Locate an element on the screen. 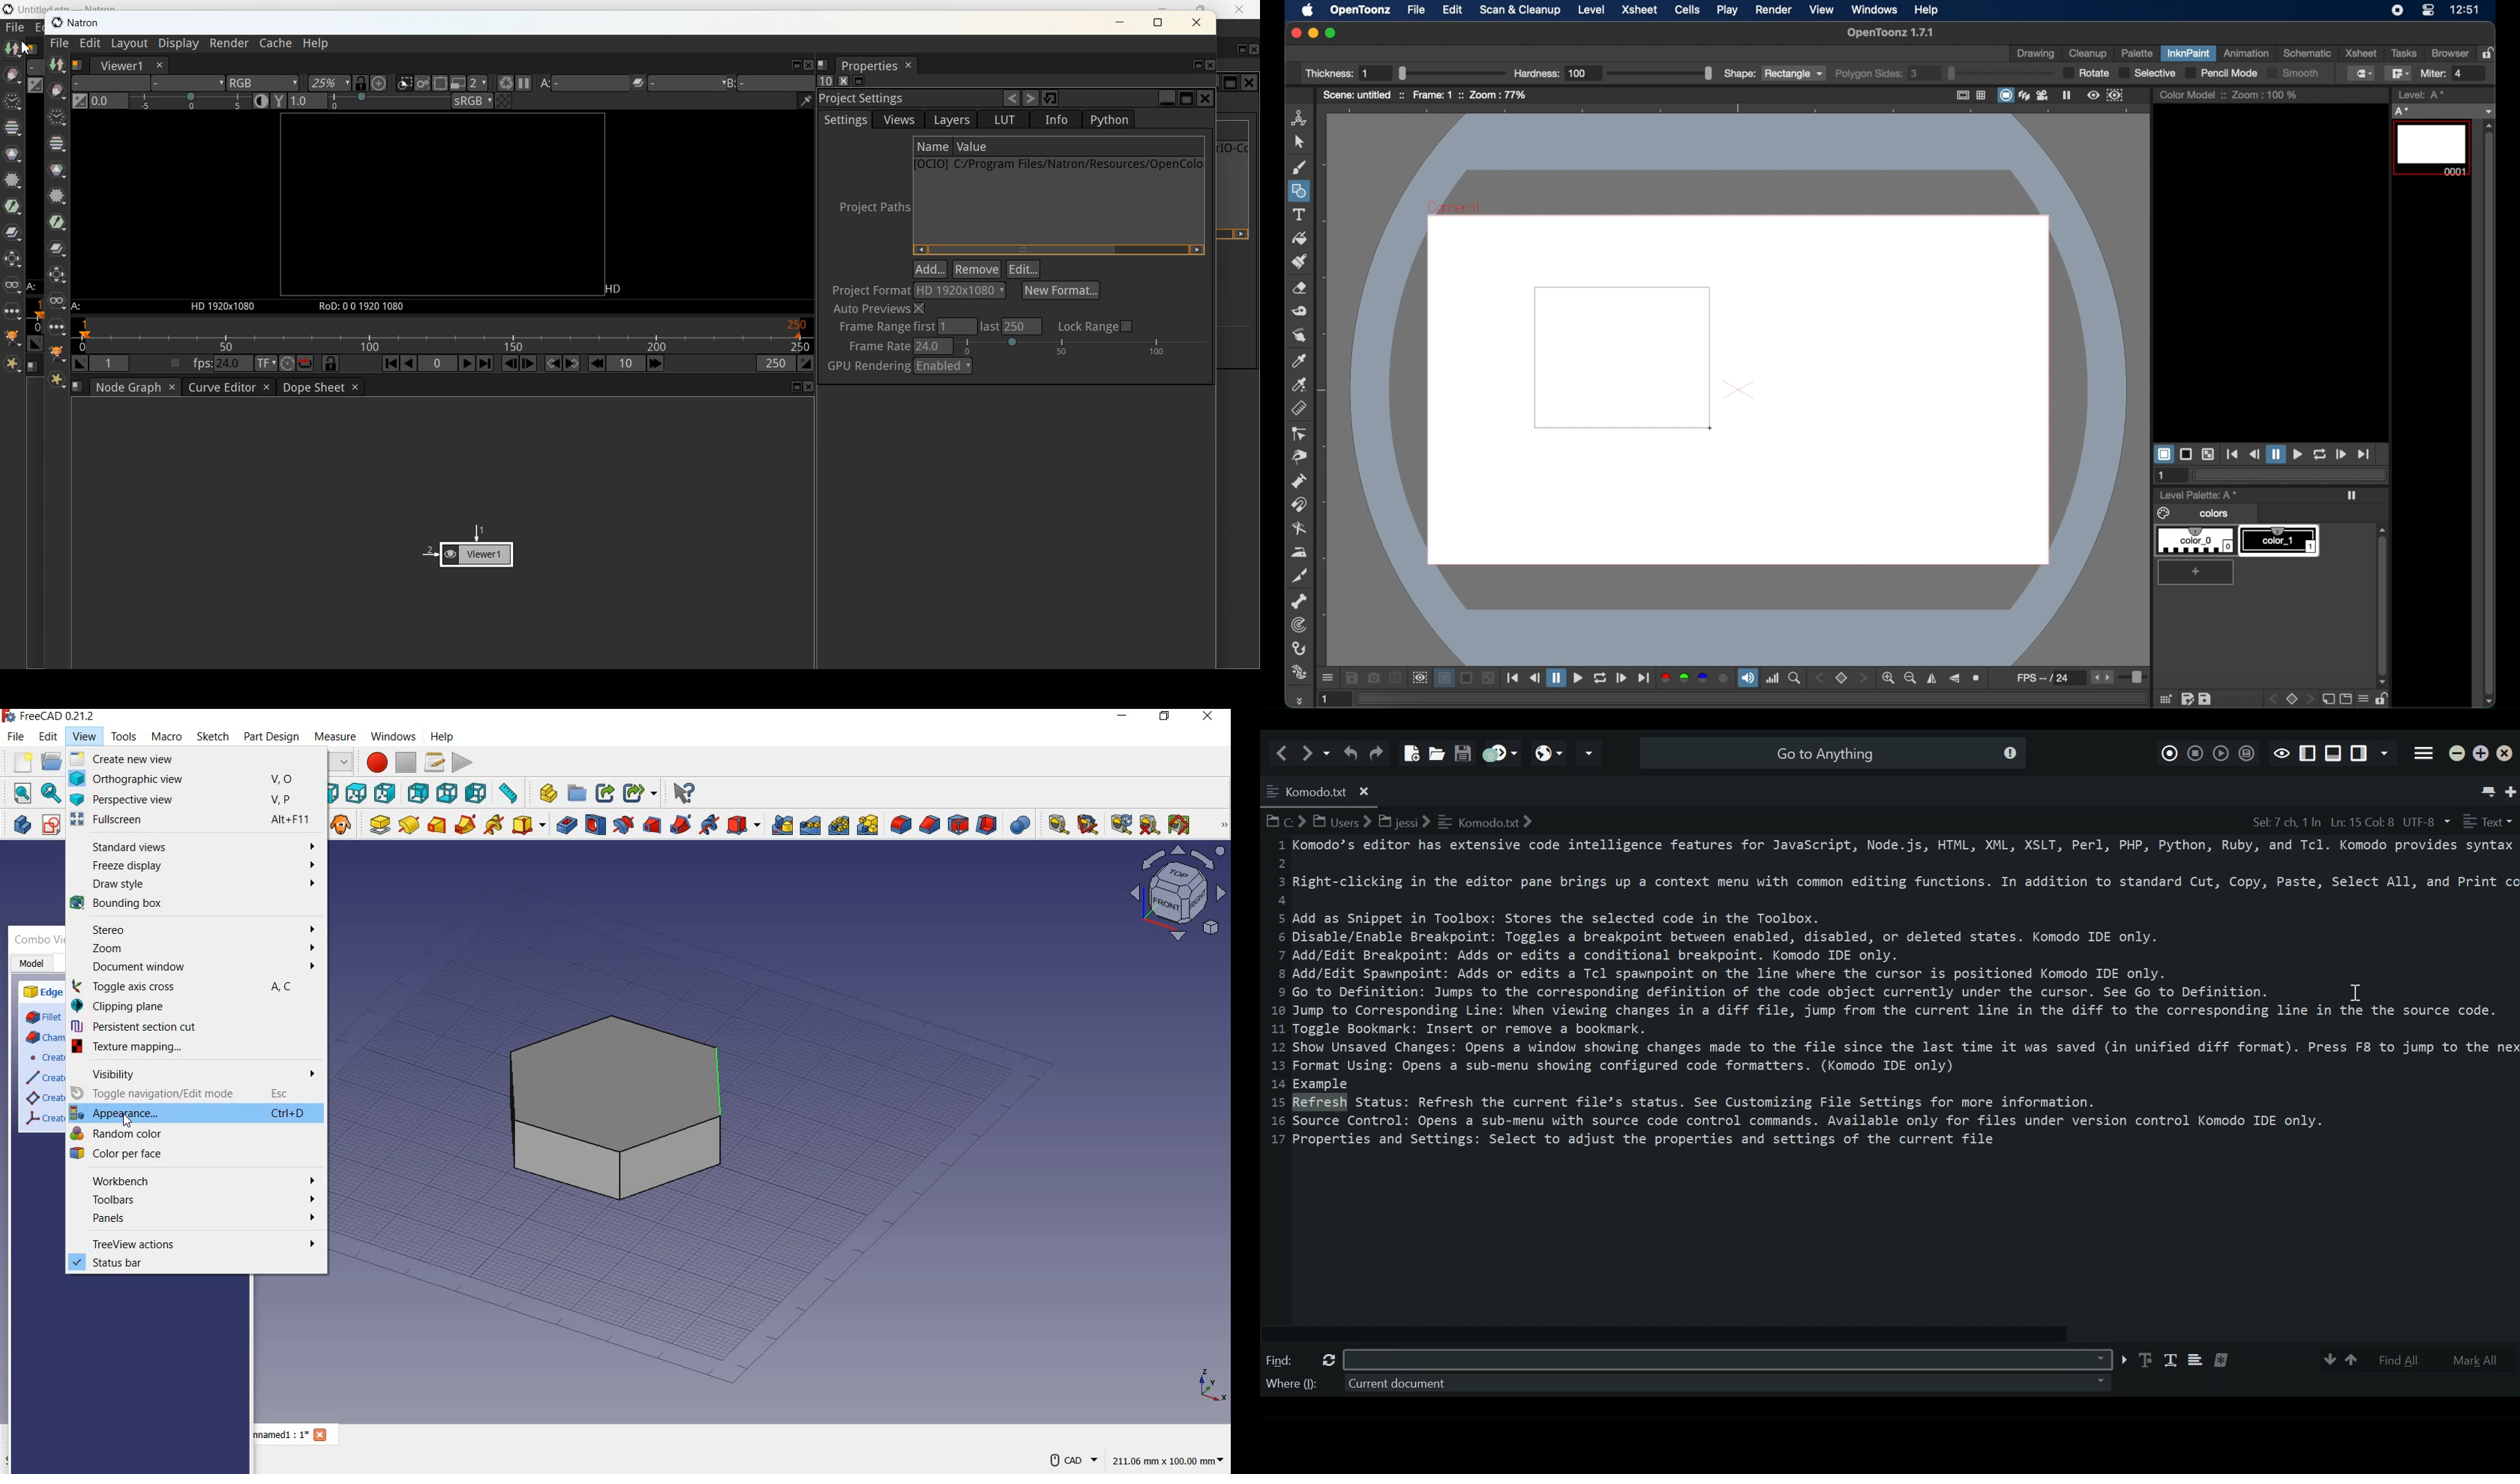 The image size is (2520, 1484). tape tool is located at coordinates (1299, 311).